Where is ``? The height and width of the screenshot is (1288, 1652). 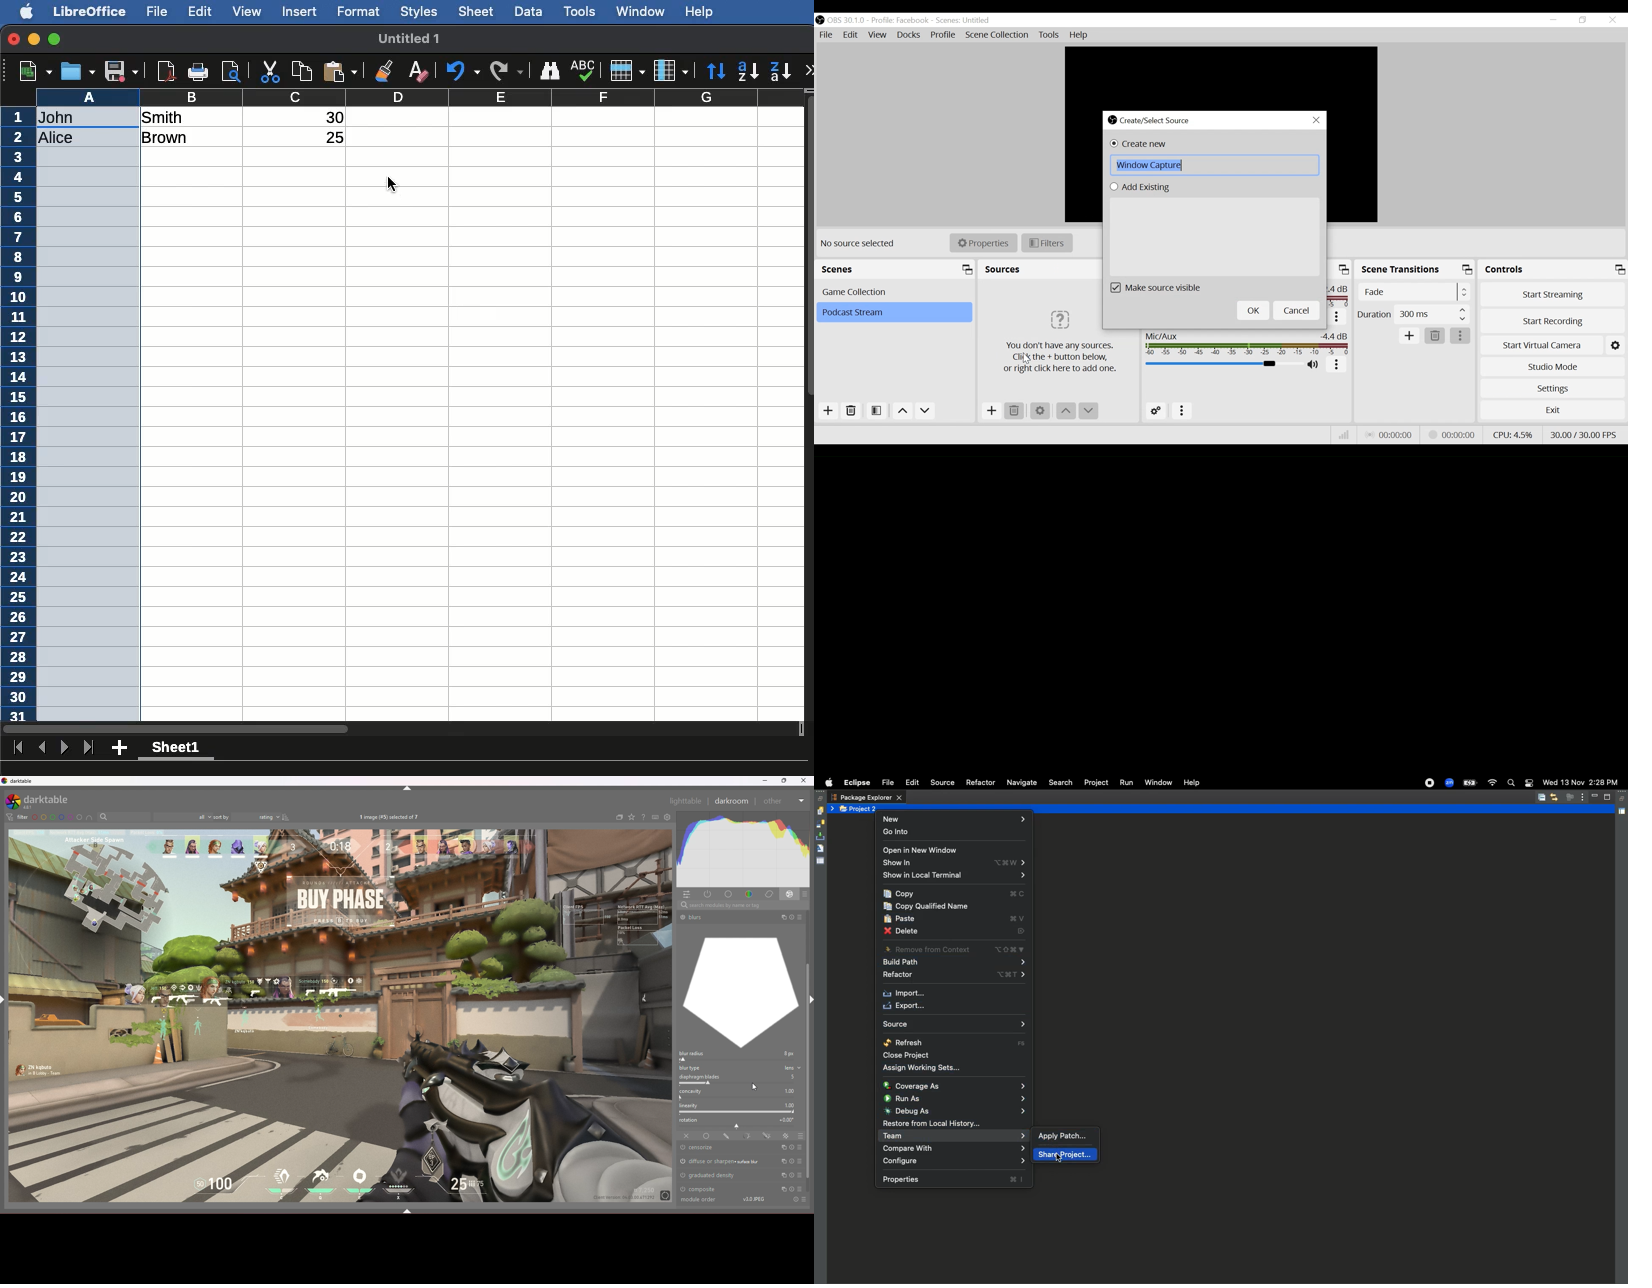  is located at coordinates (795, 1200).